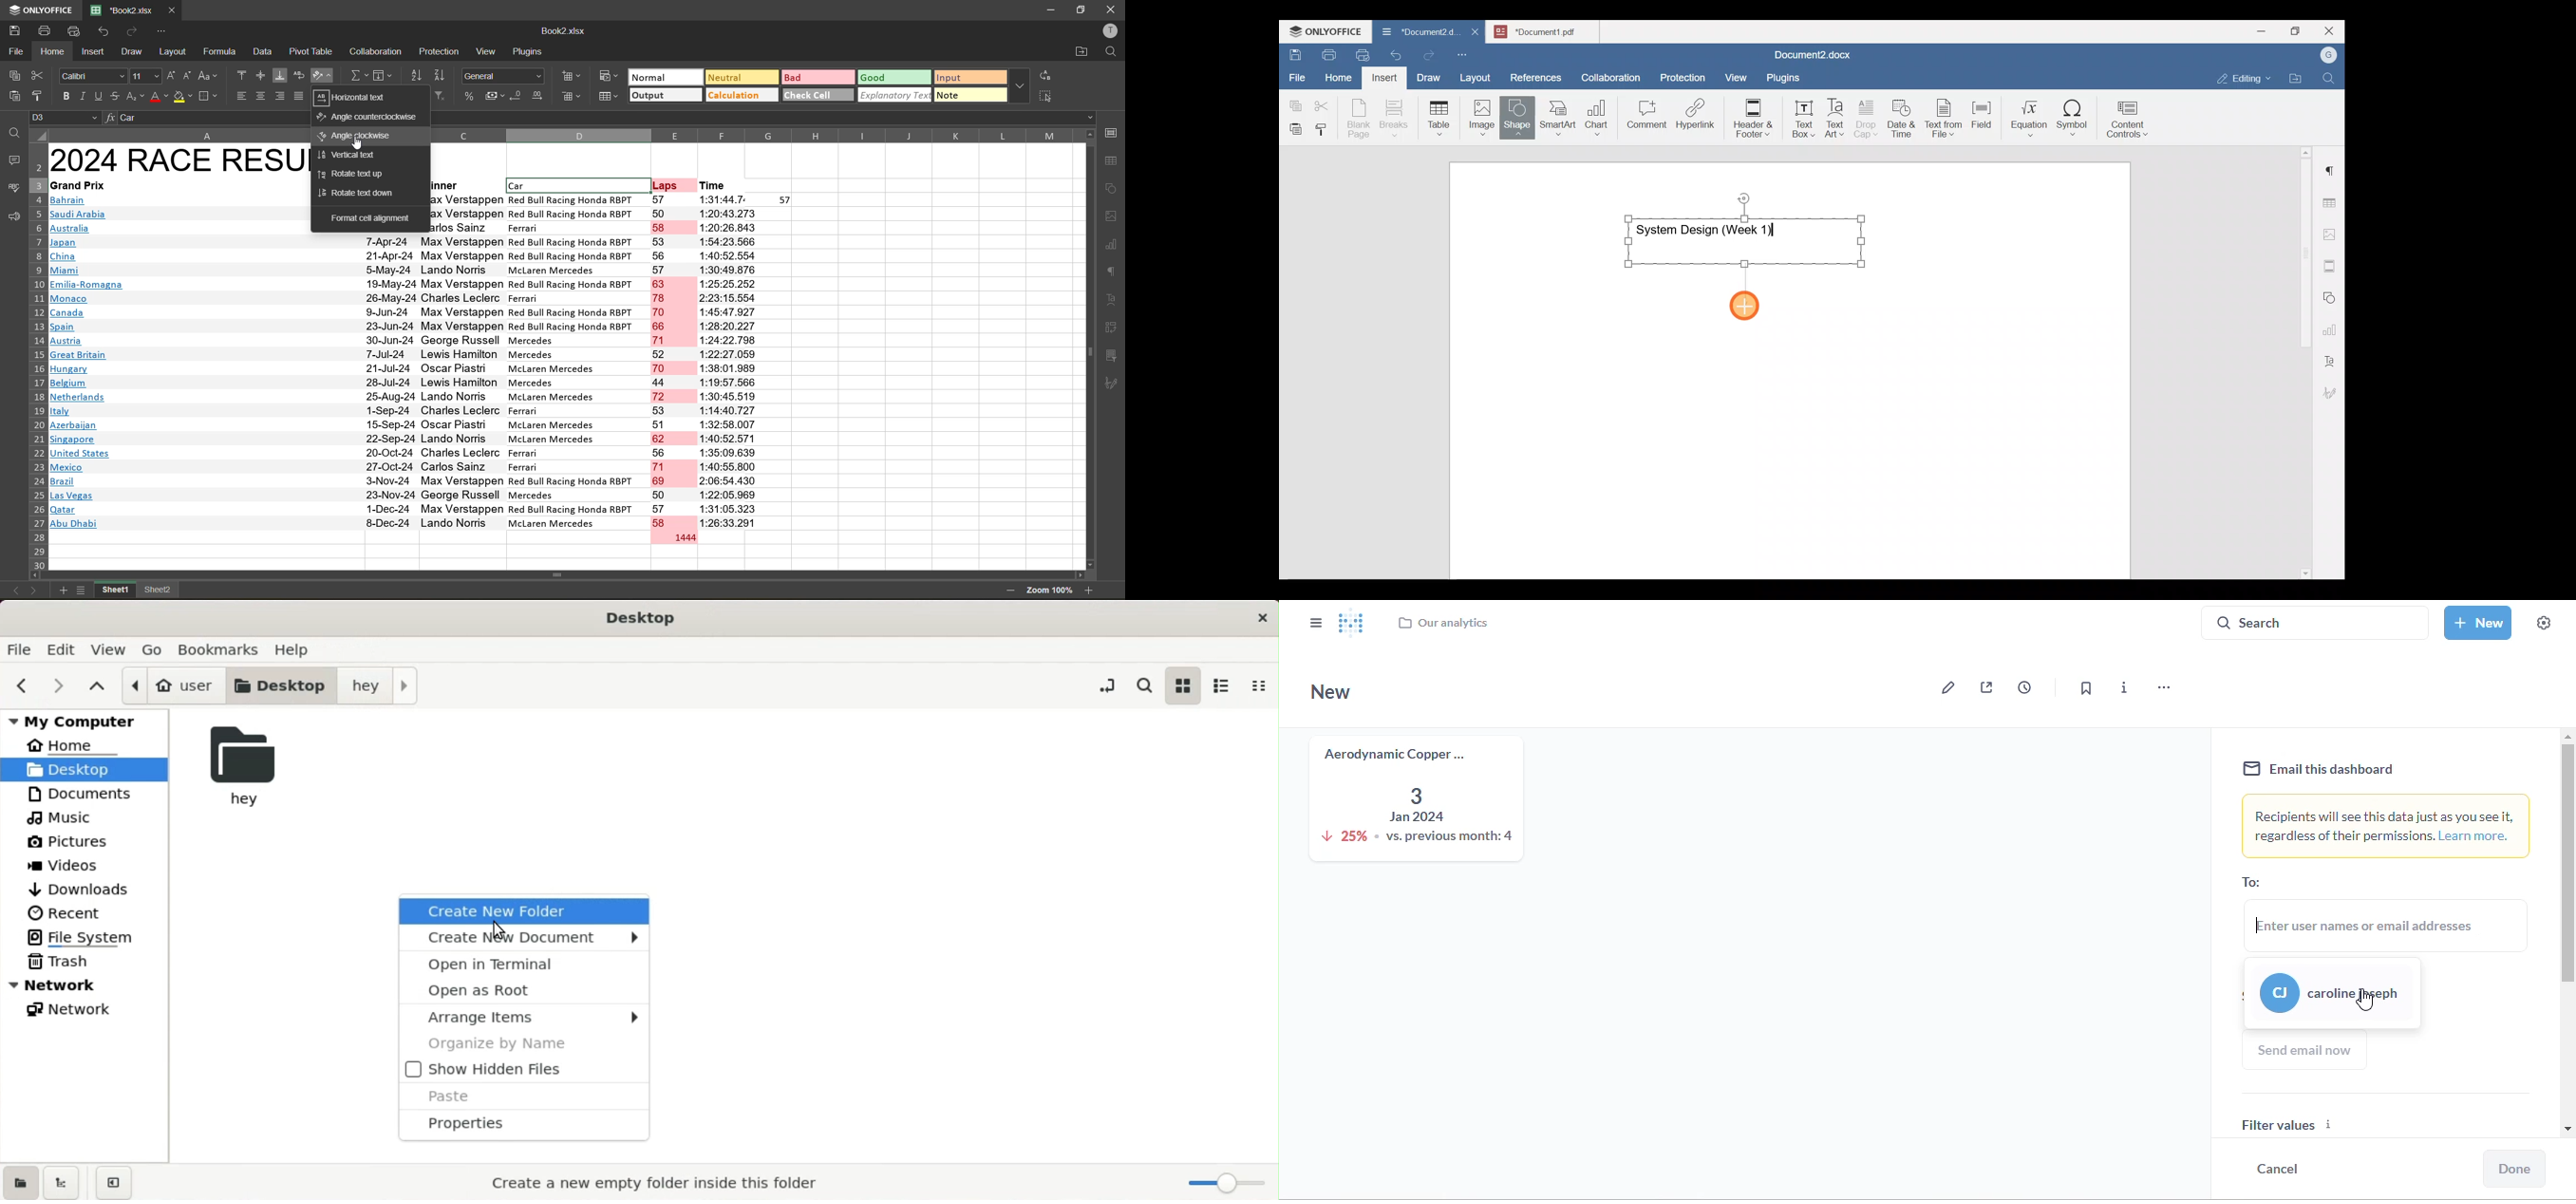 The image size is (2576, 1204). What do you see at coordinates (38, 74) in the screenshot?
I see `cut` at bounding box center [38, 74].